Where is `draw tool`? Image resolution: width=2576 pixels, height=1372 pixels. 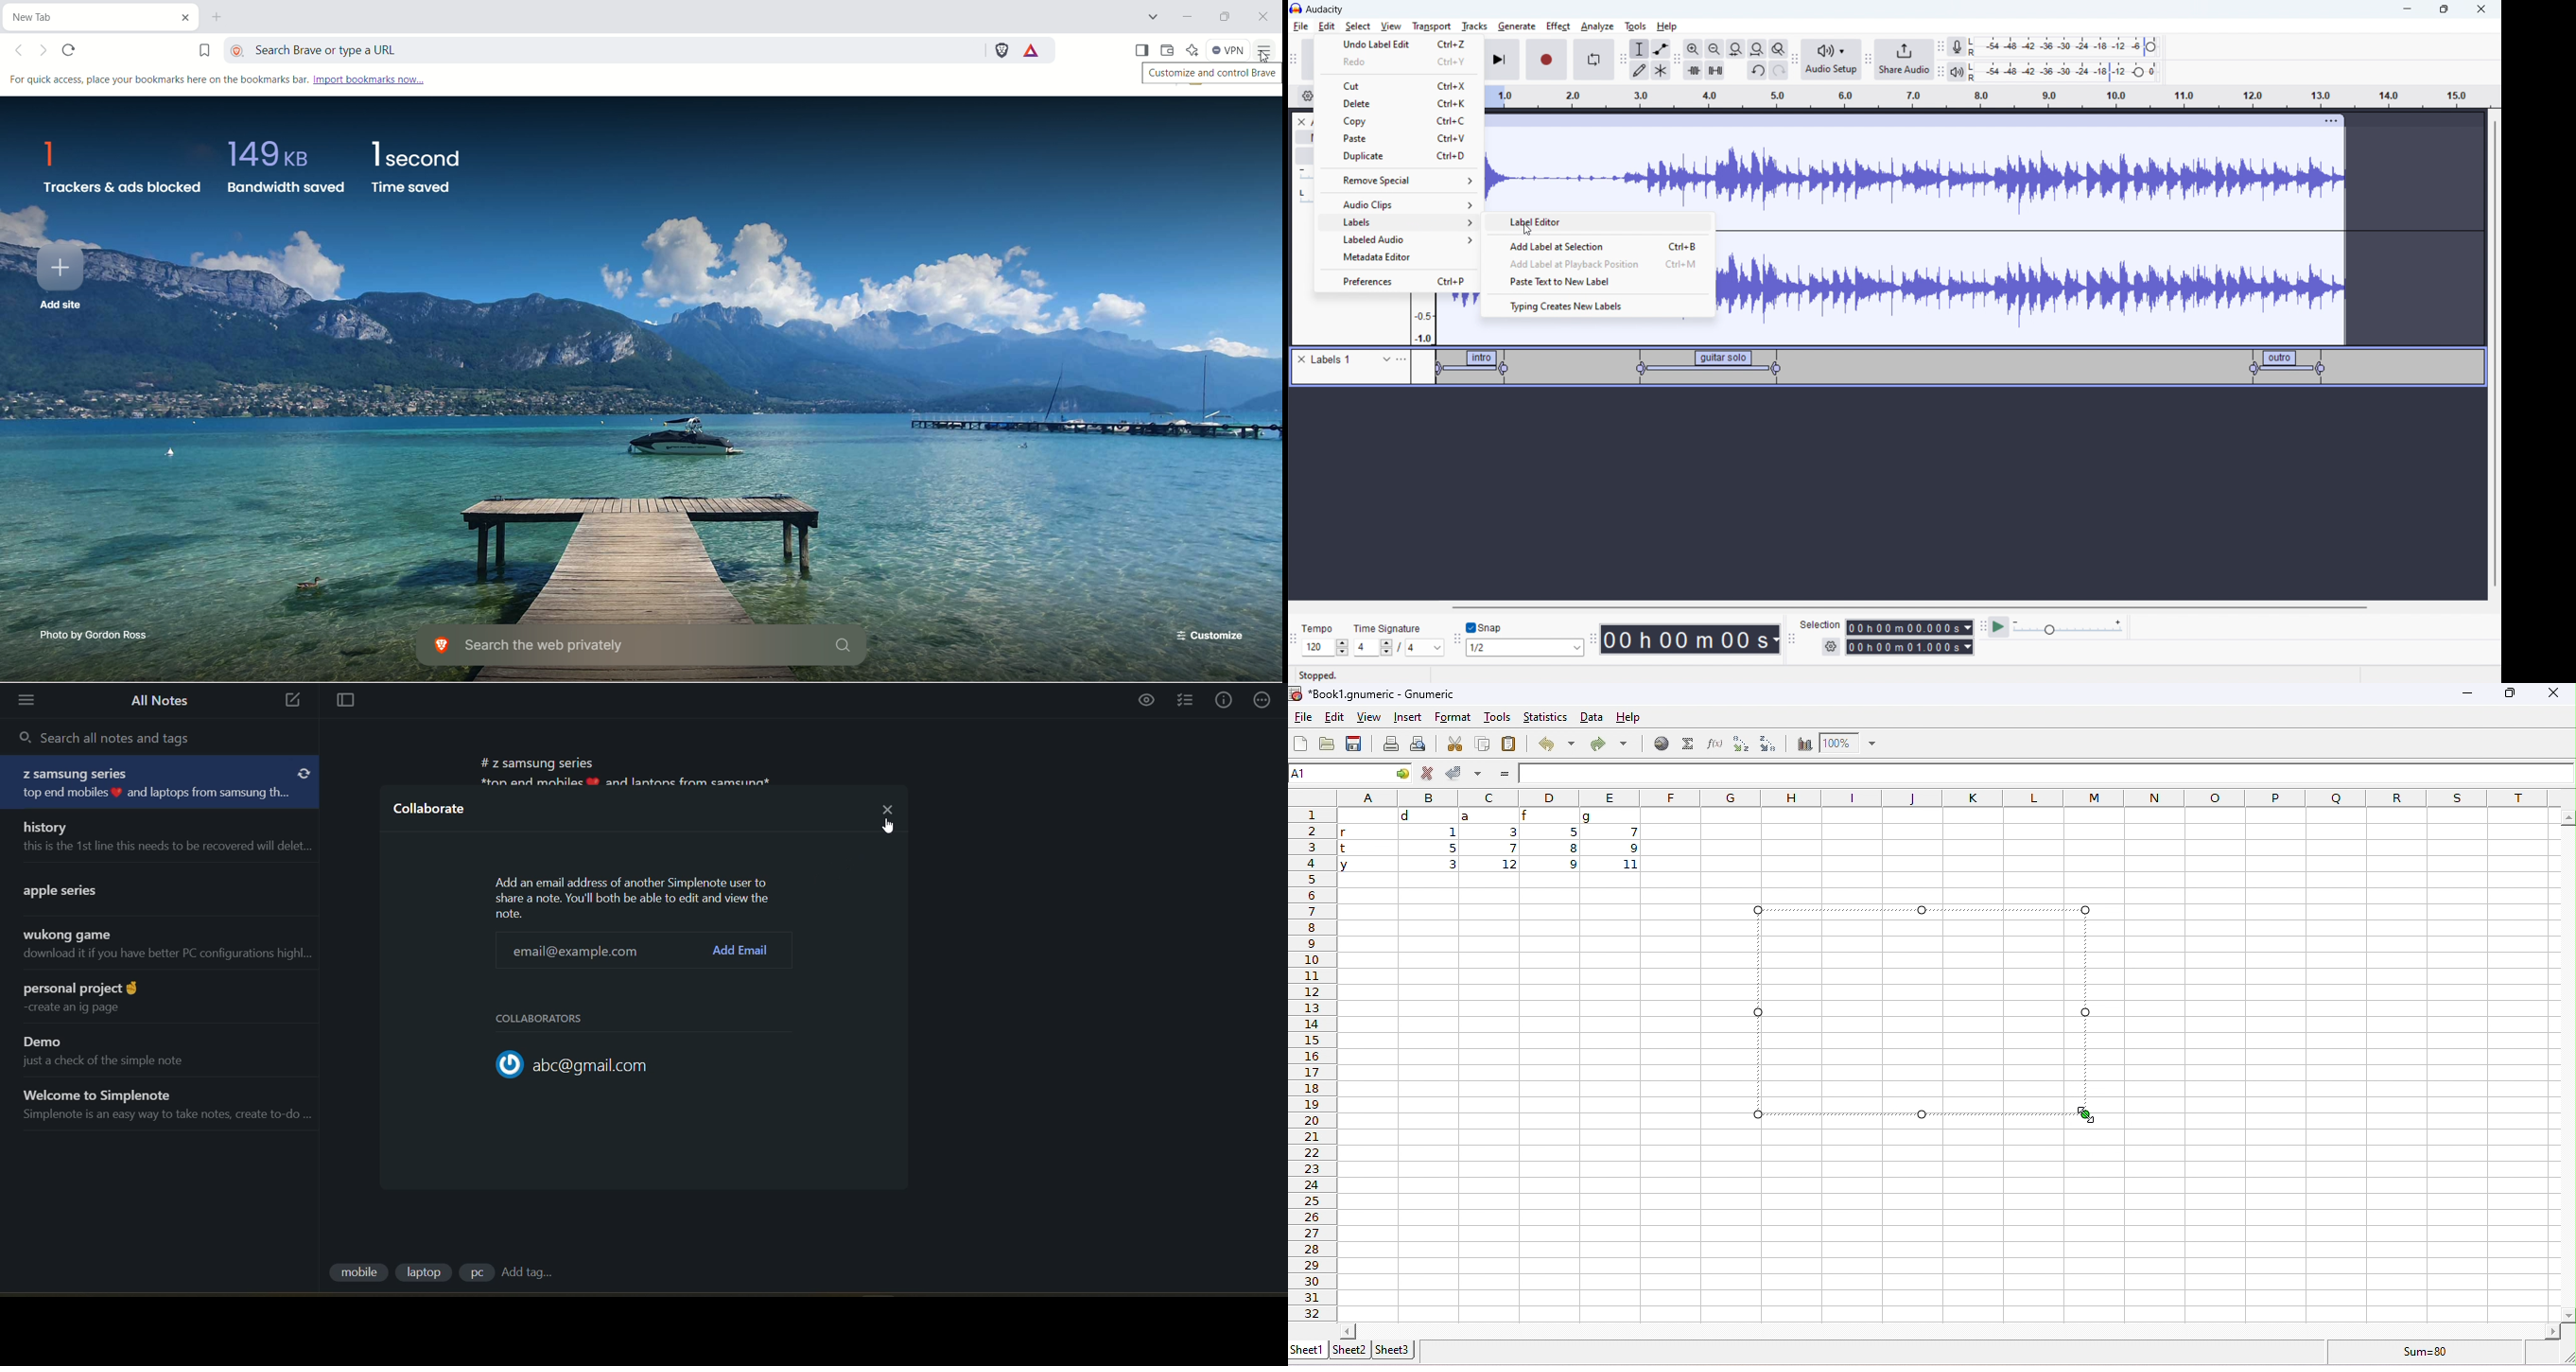 draw tool is located at coordinates (1640, 70).